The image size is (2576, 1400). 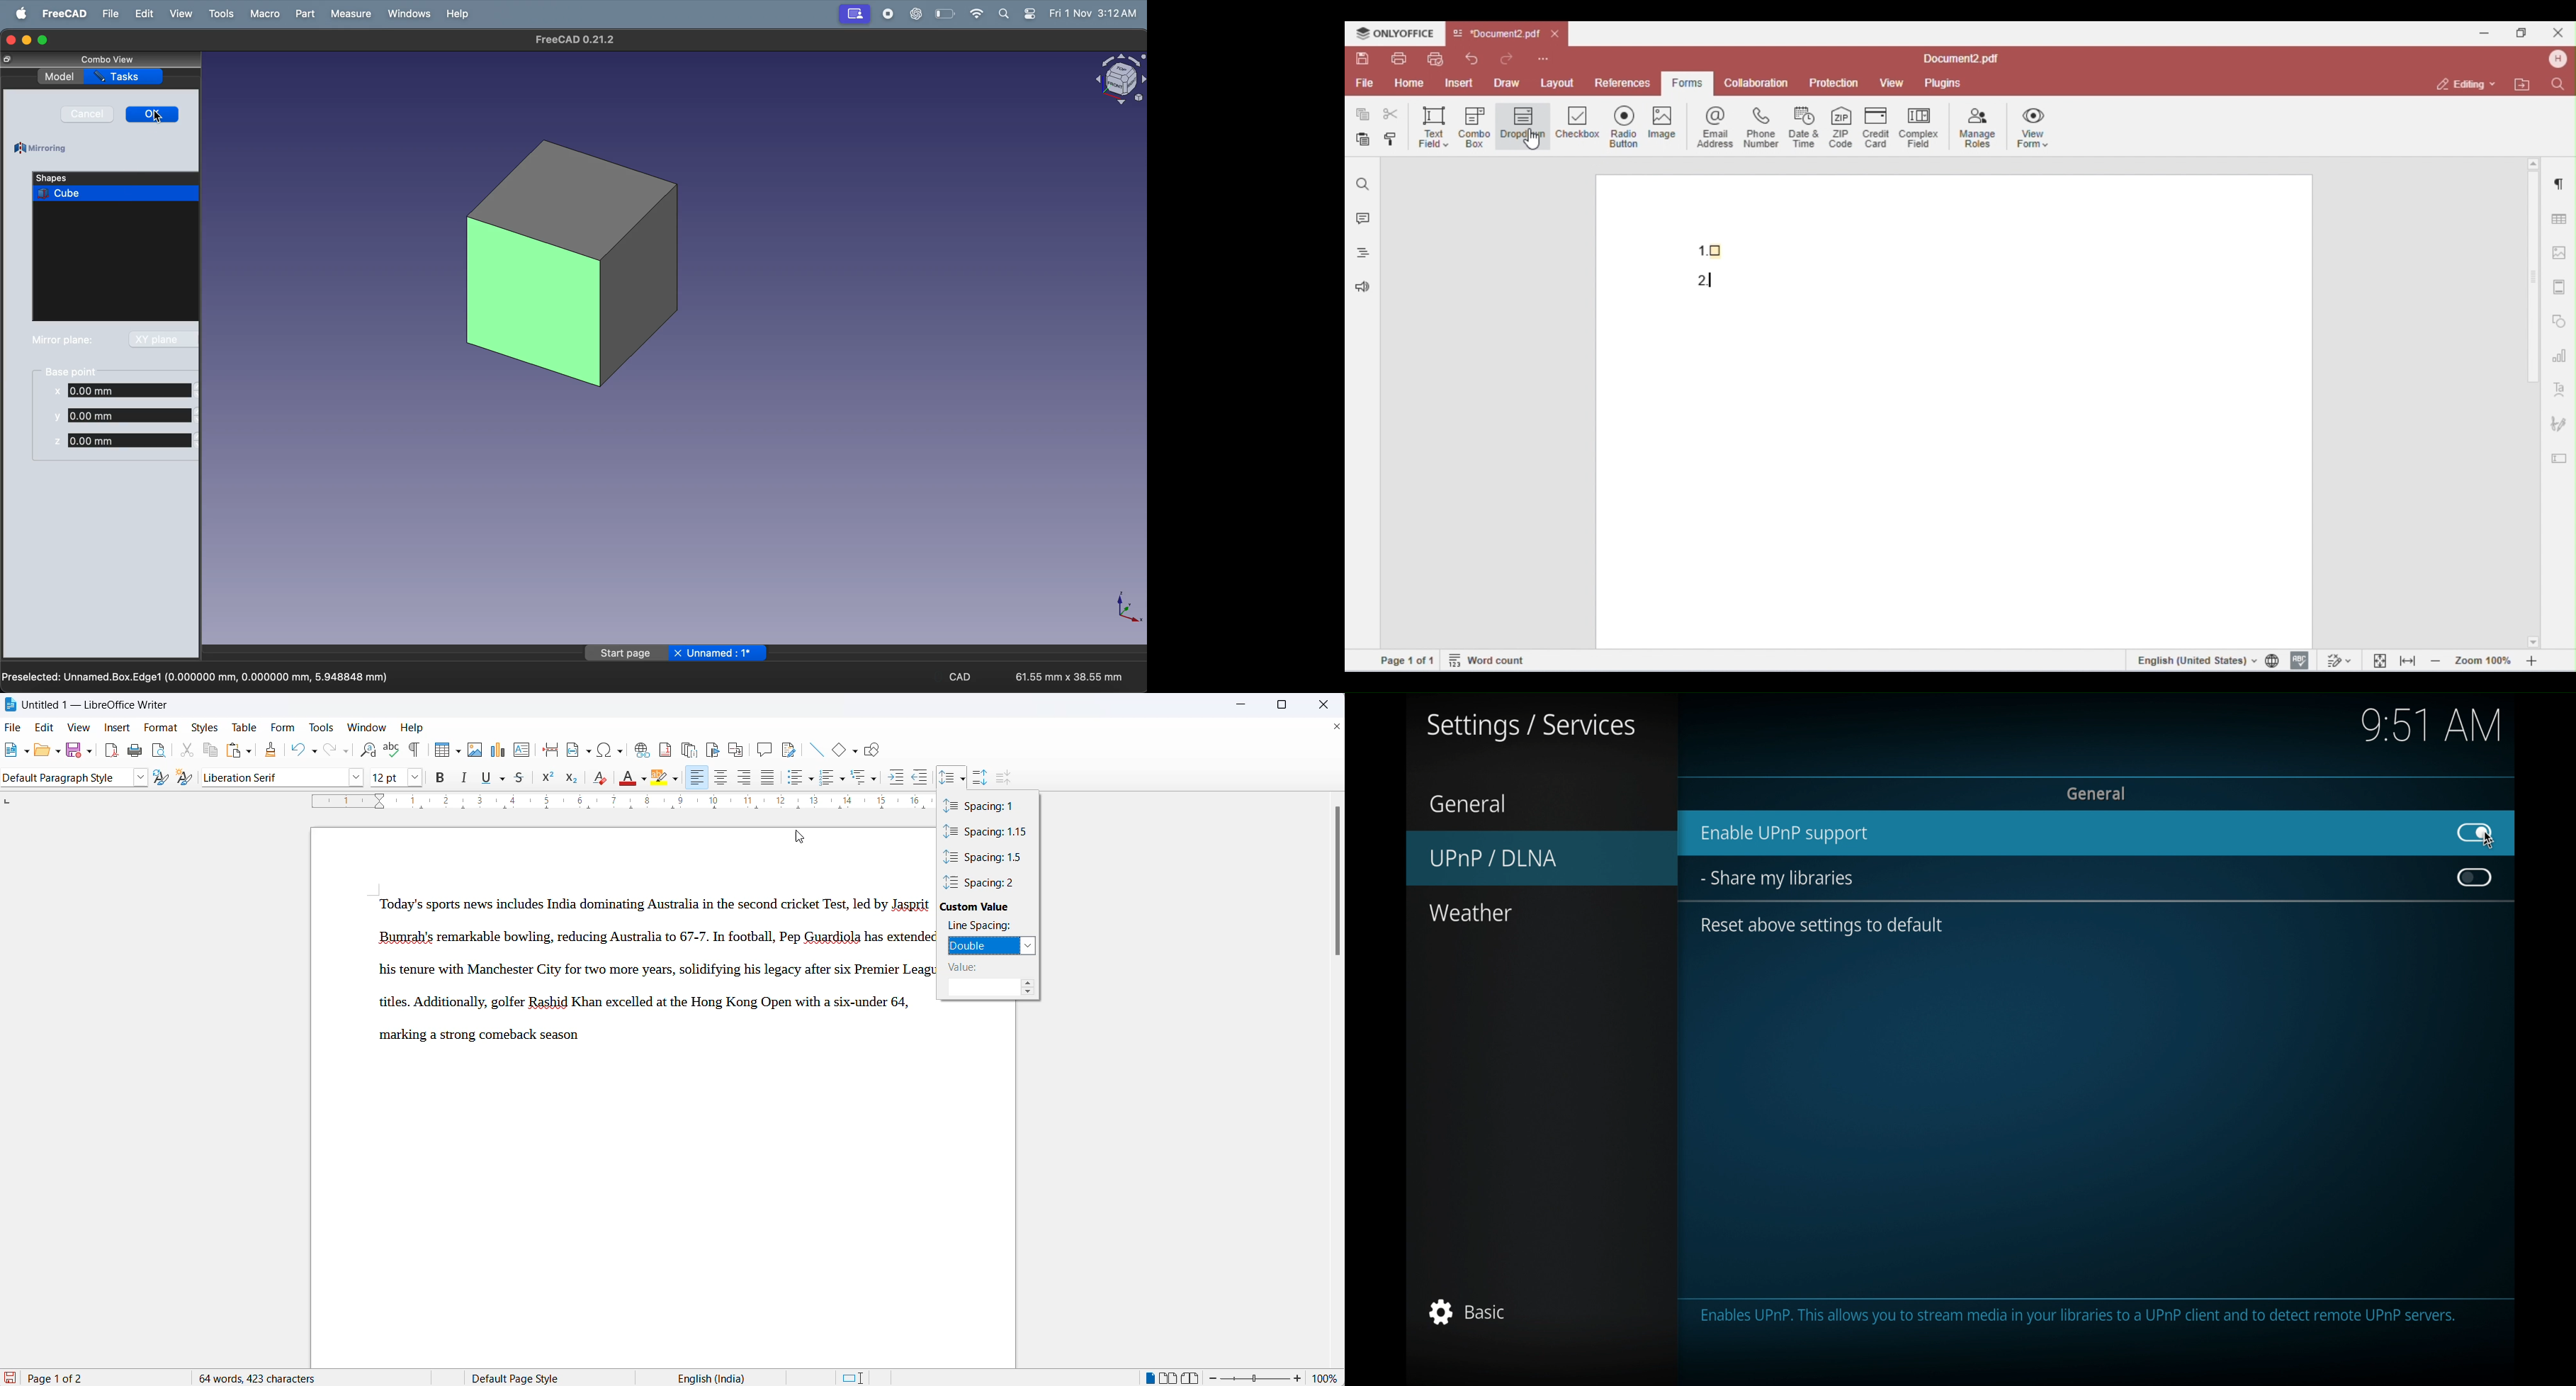 I want to click on resize, so click(x=9, y=59).